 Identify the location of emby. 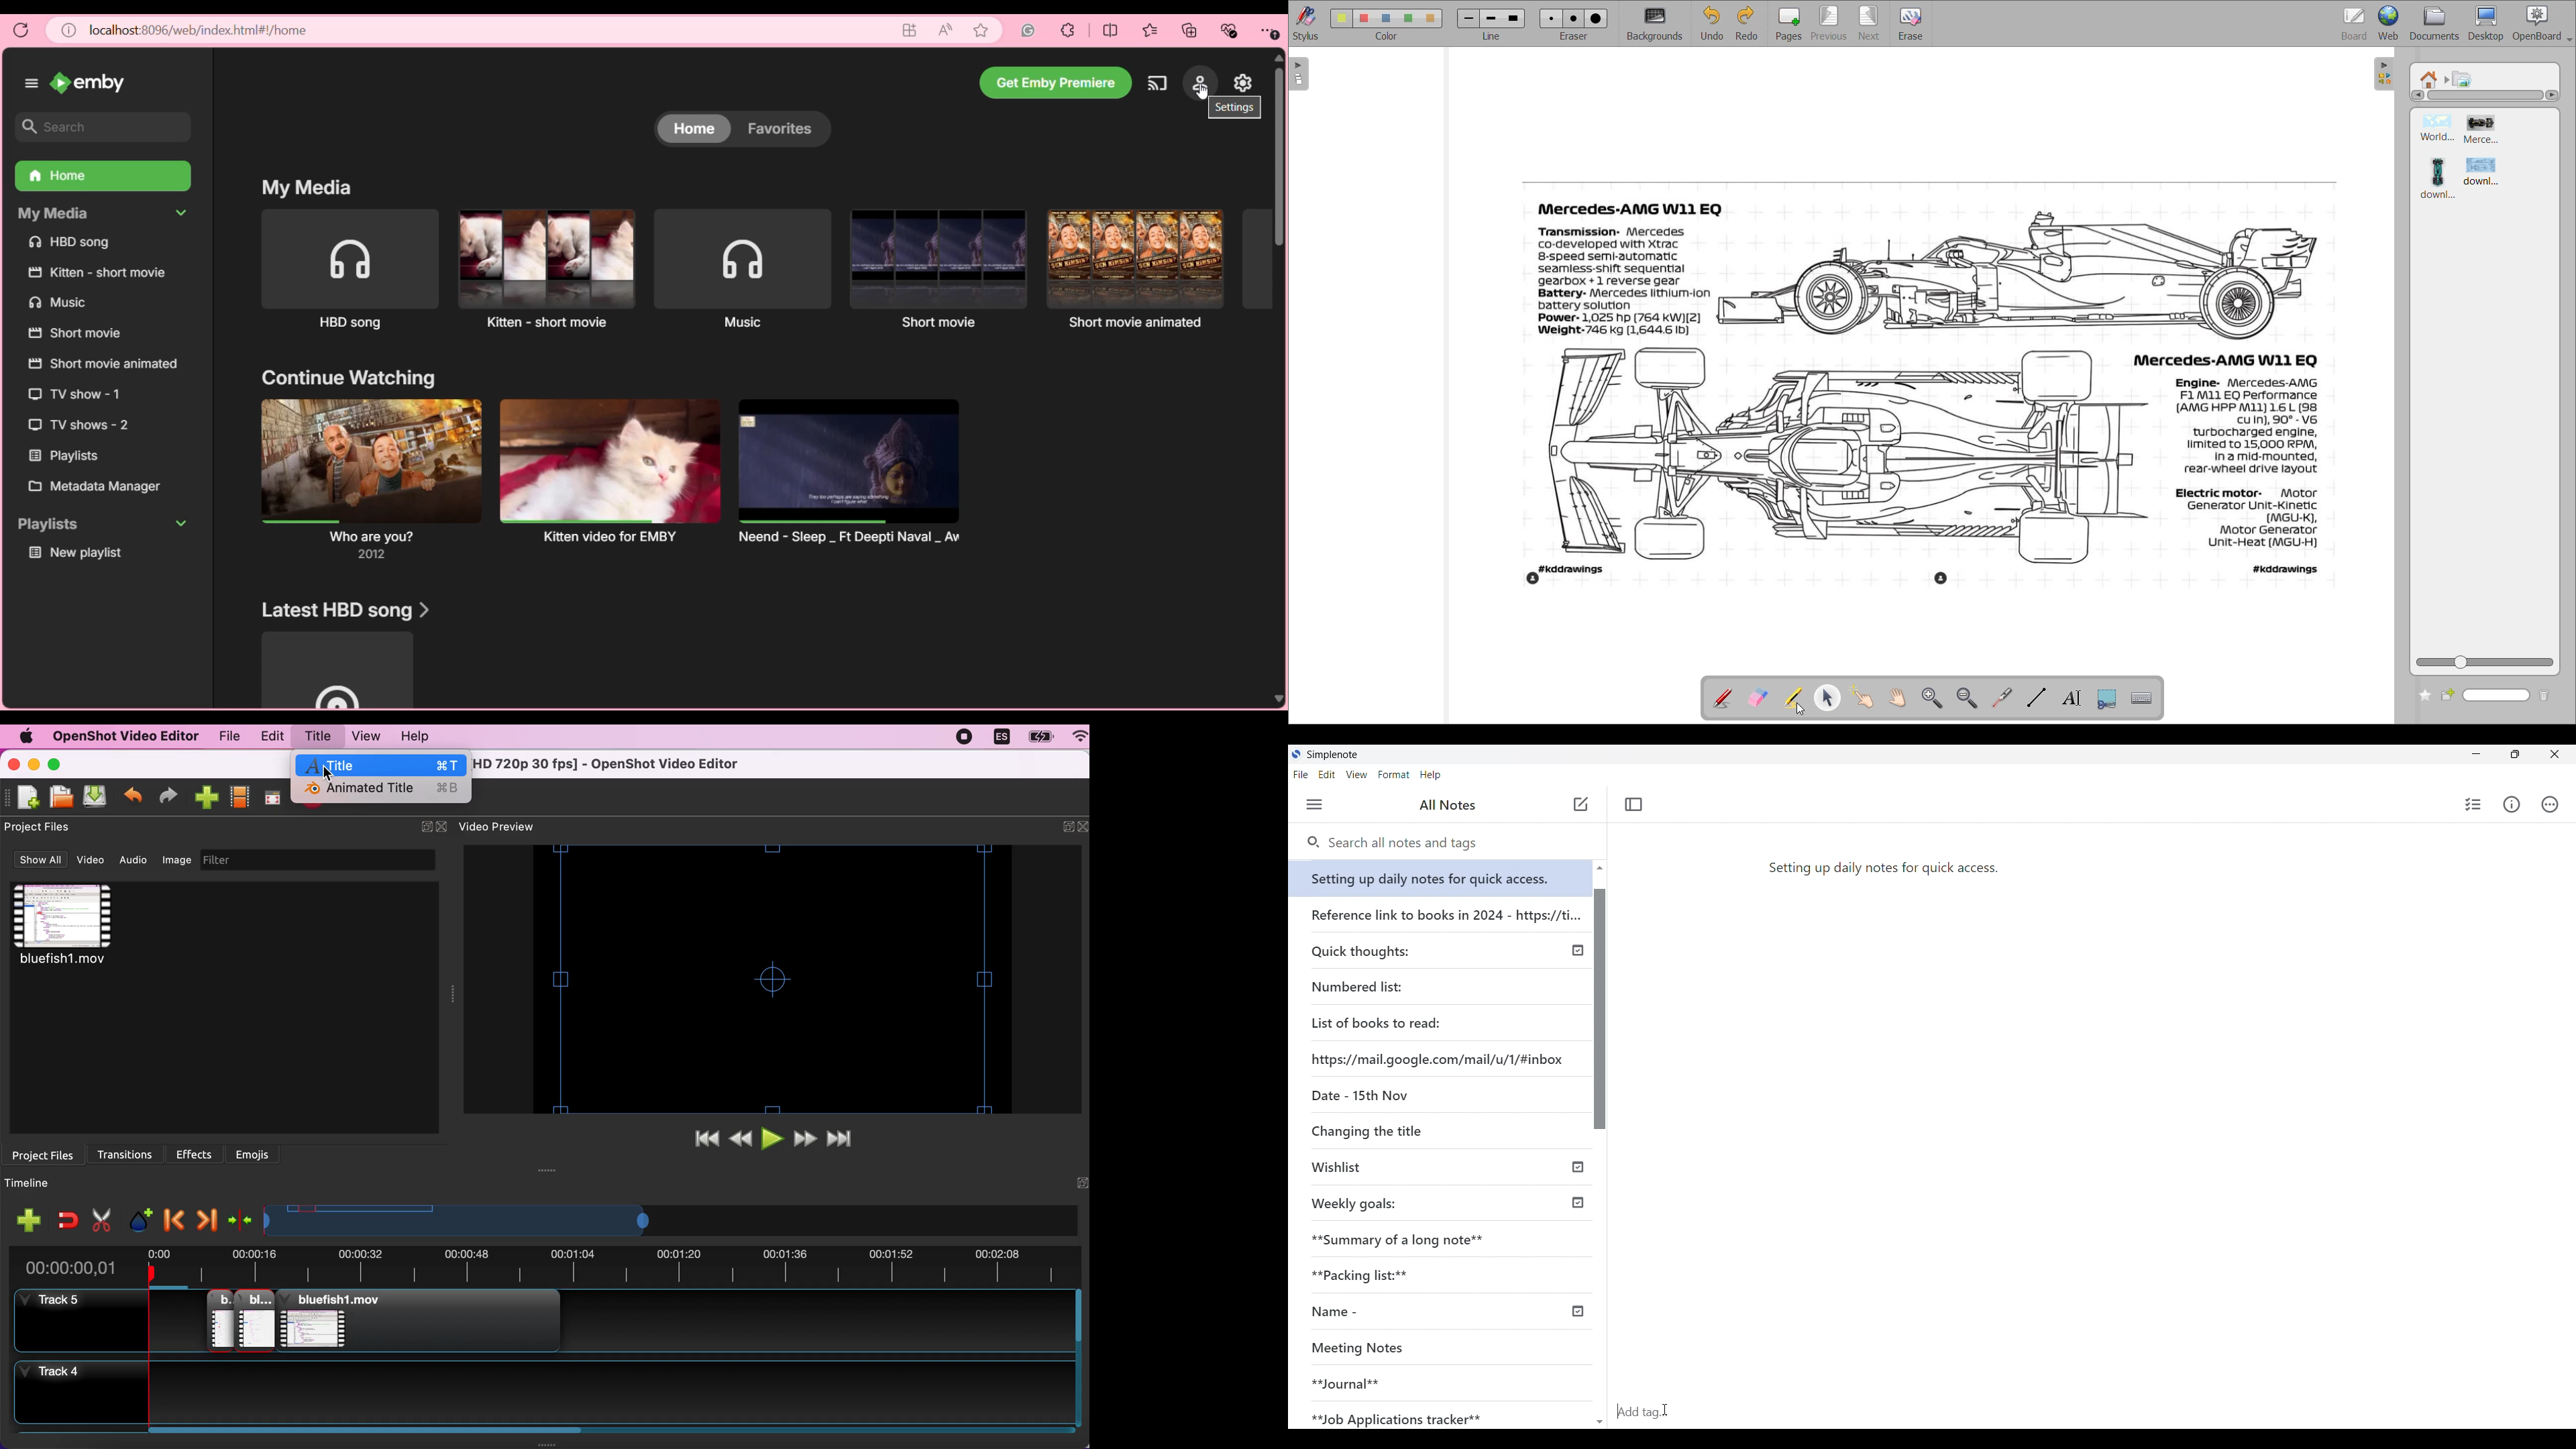
(87, 83).